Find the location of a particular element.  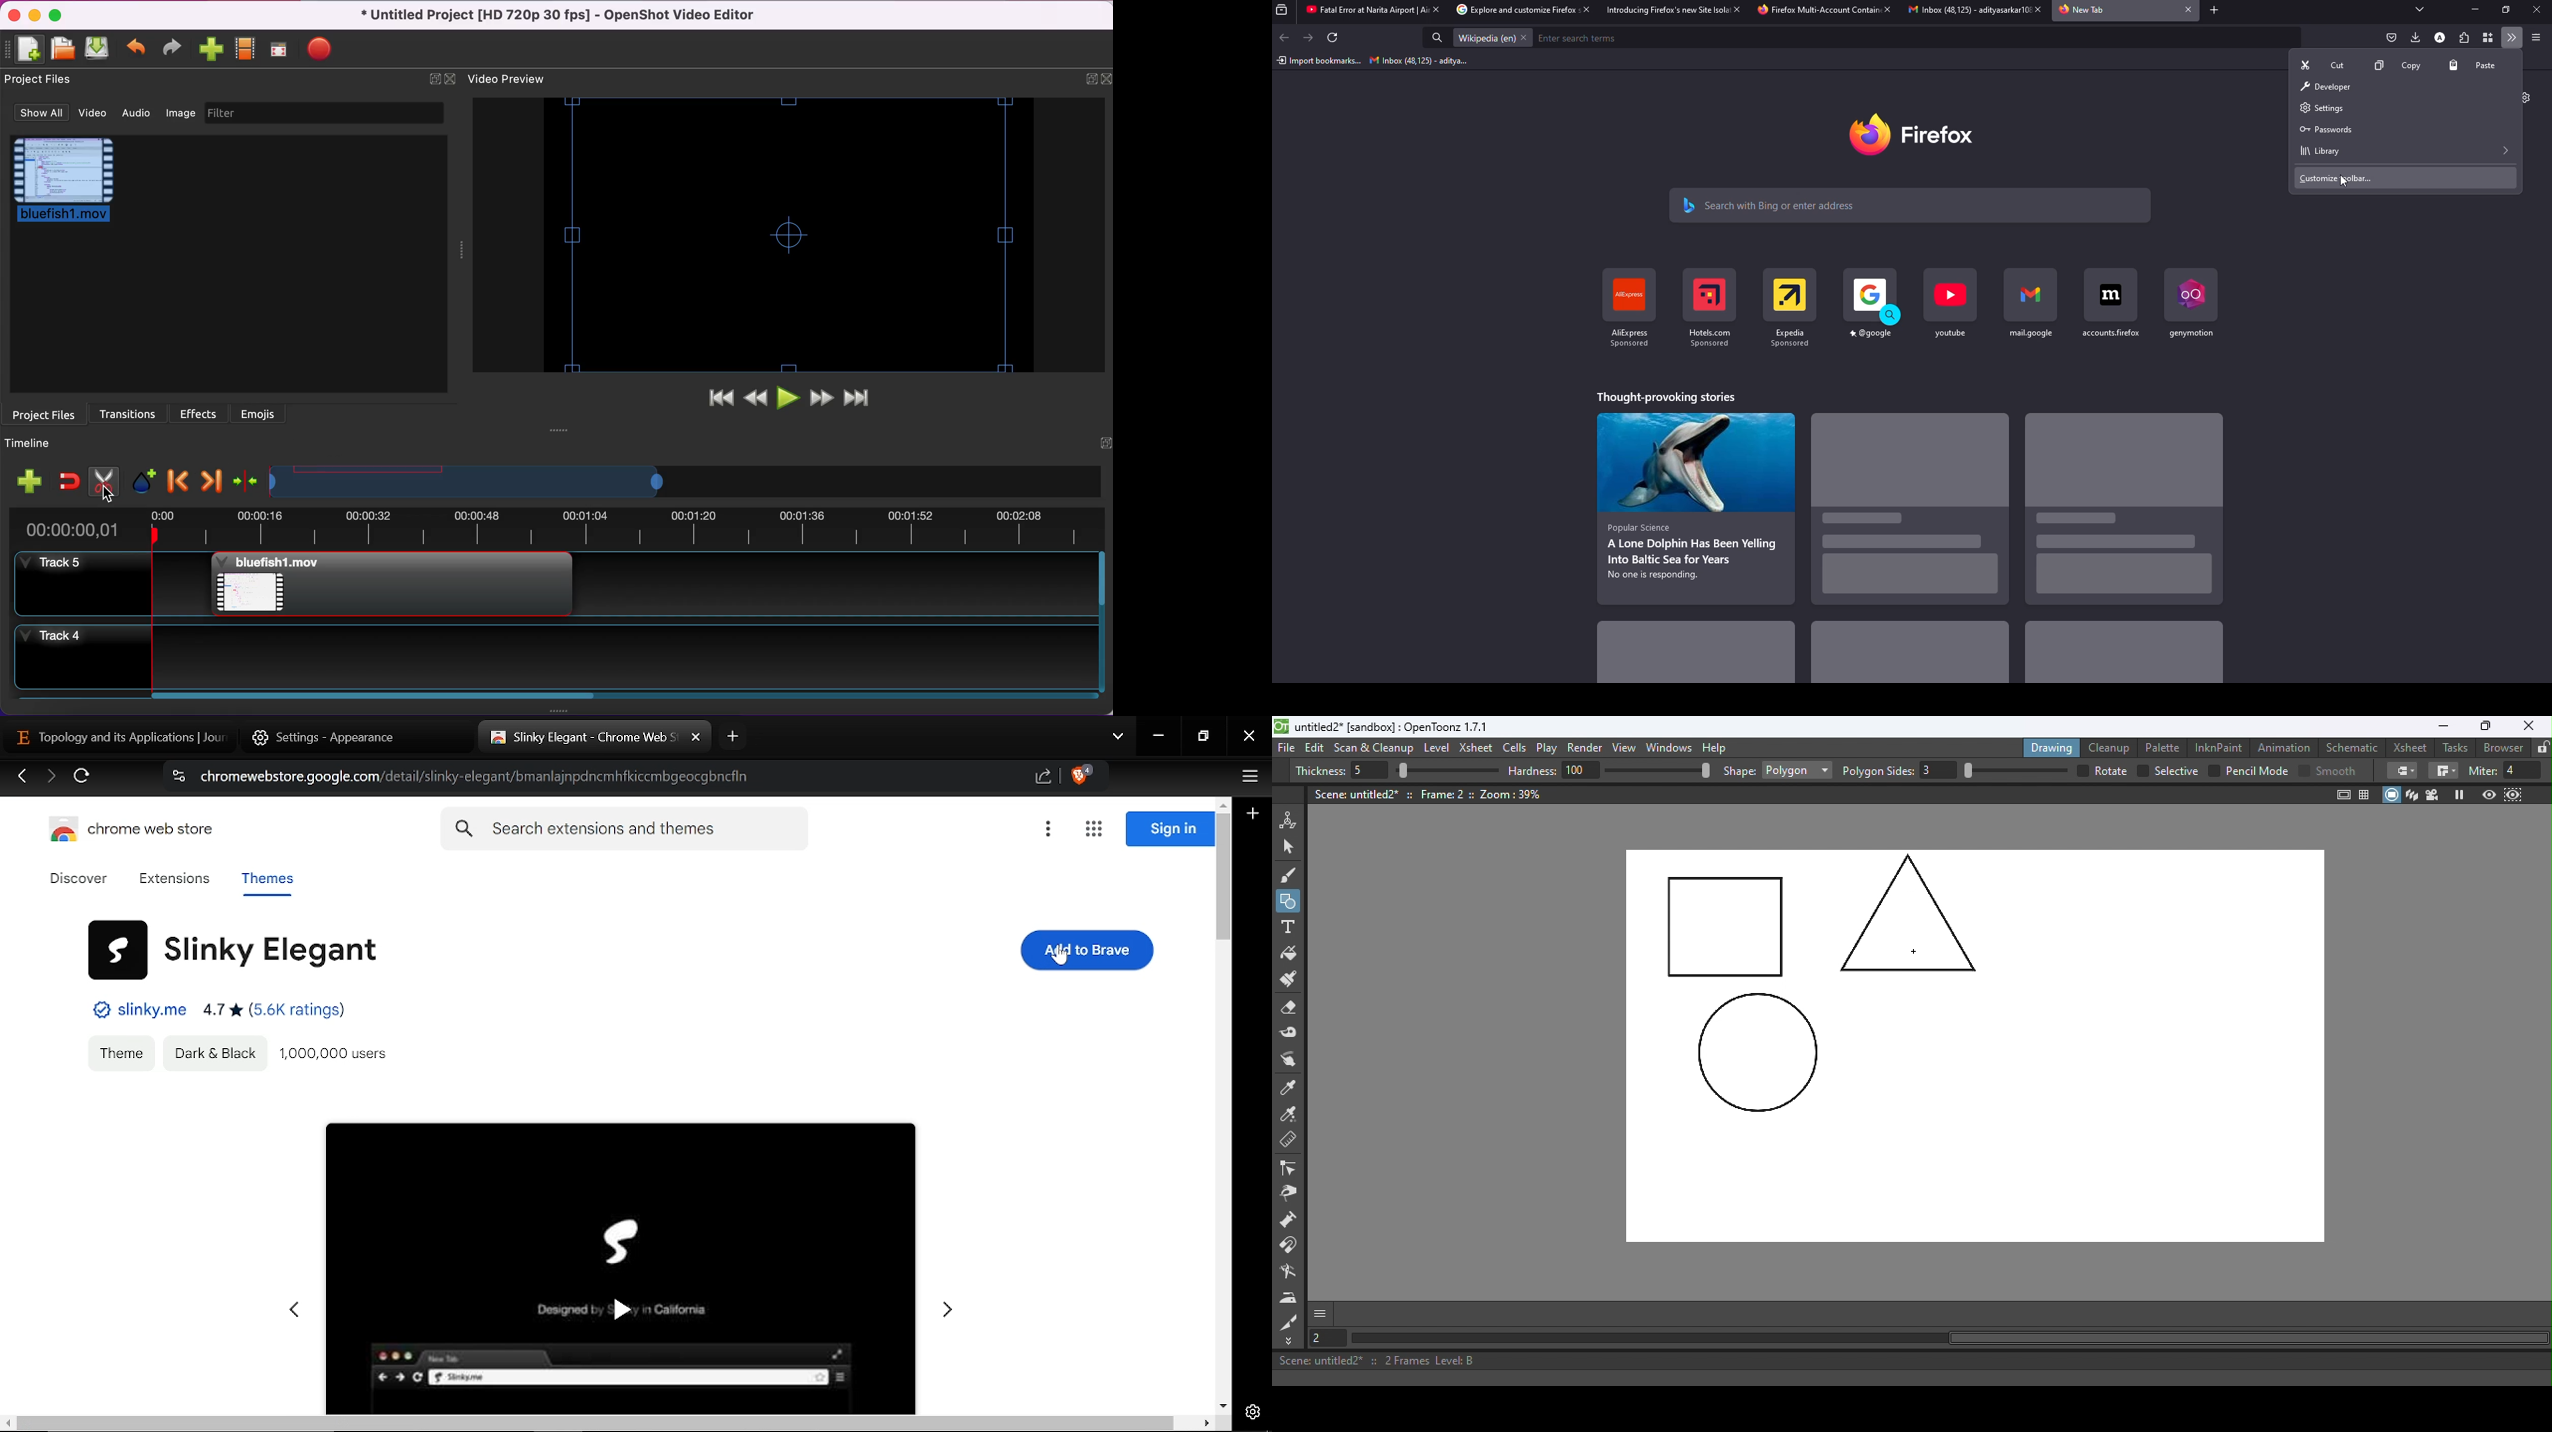

close is located at coordinates (1887, 10).